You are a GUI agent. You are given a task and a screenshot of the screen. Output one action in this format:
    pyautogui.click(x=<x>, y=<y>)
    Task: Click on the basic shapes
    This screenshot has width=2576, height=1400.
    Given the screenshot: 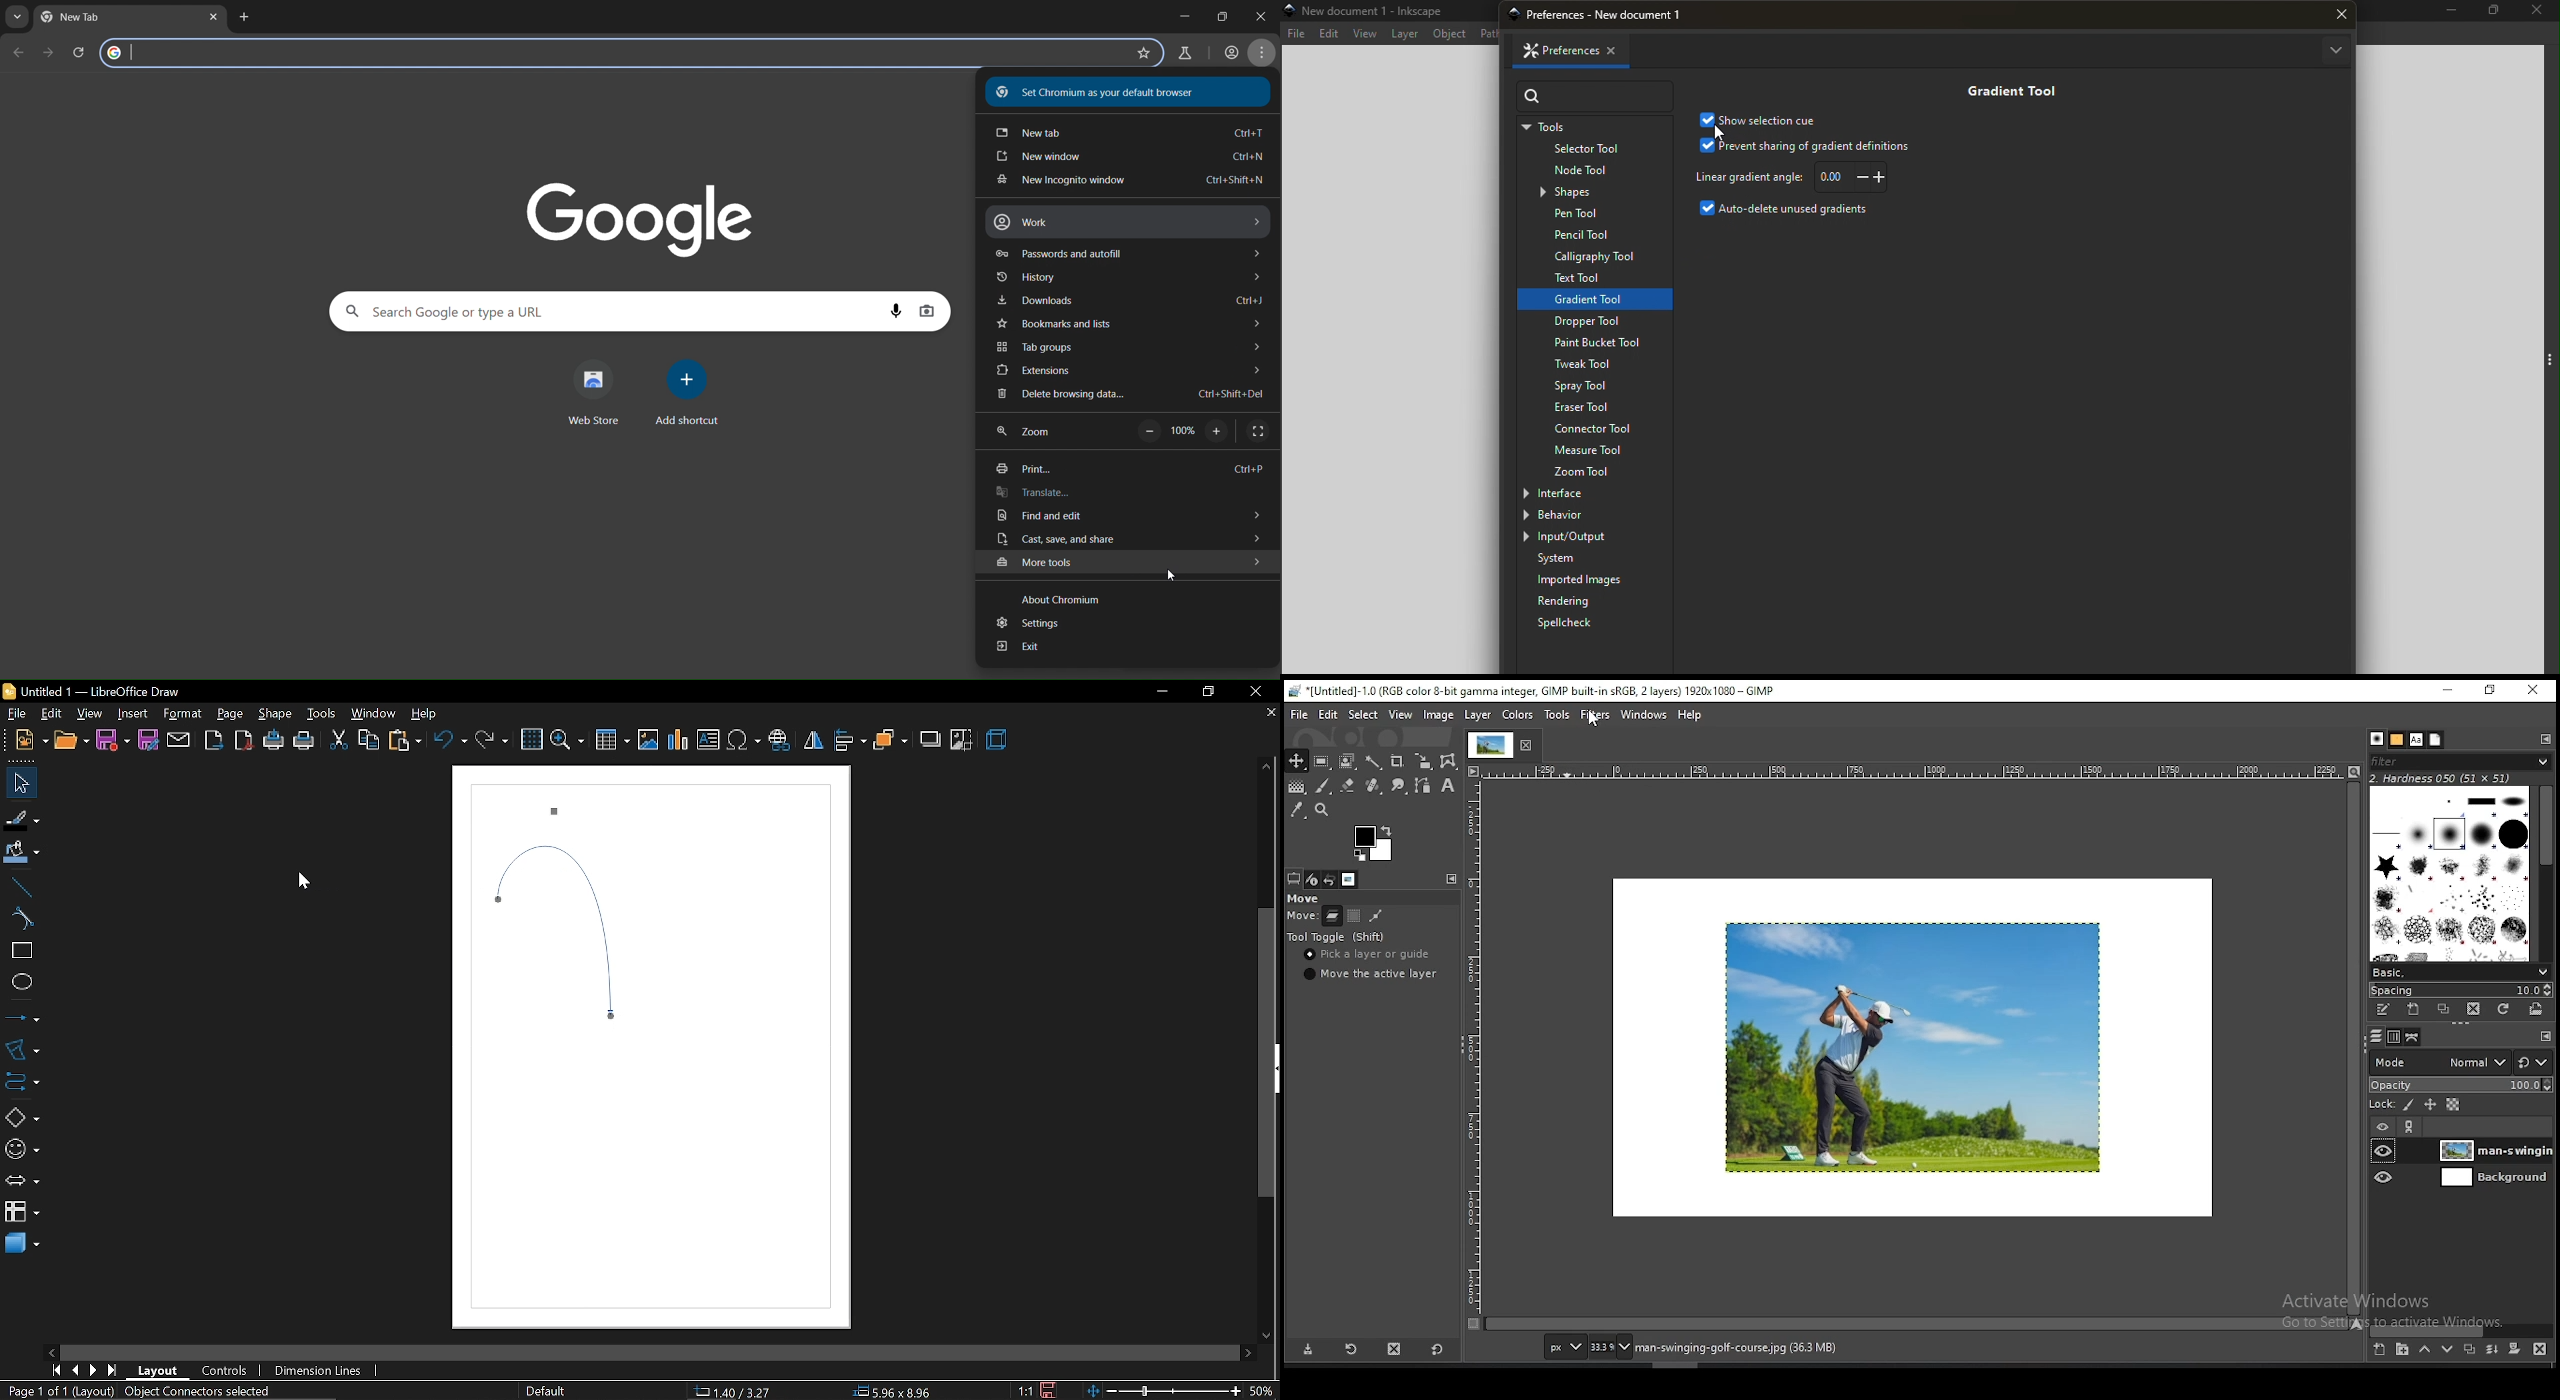 What is the action you would take?
    pyautogui.click(x=18, y=1114)
    